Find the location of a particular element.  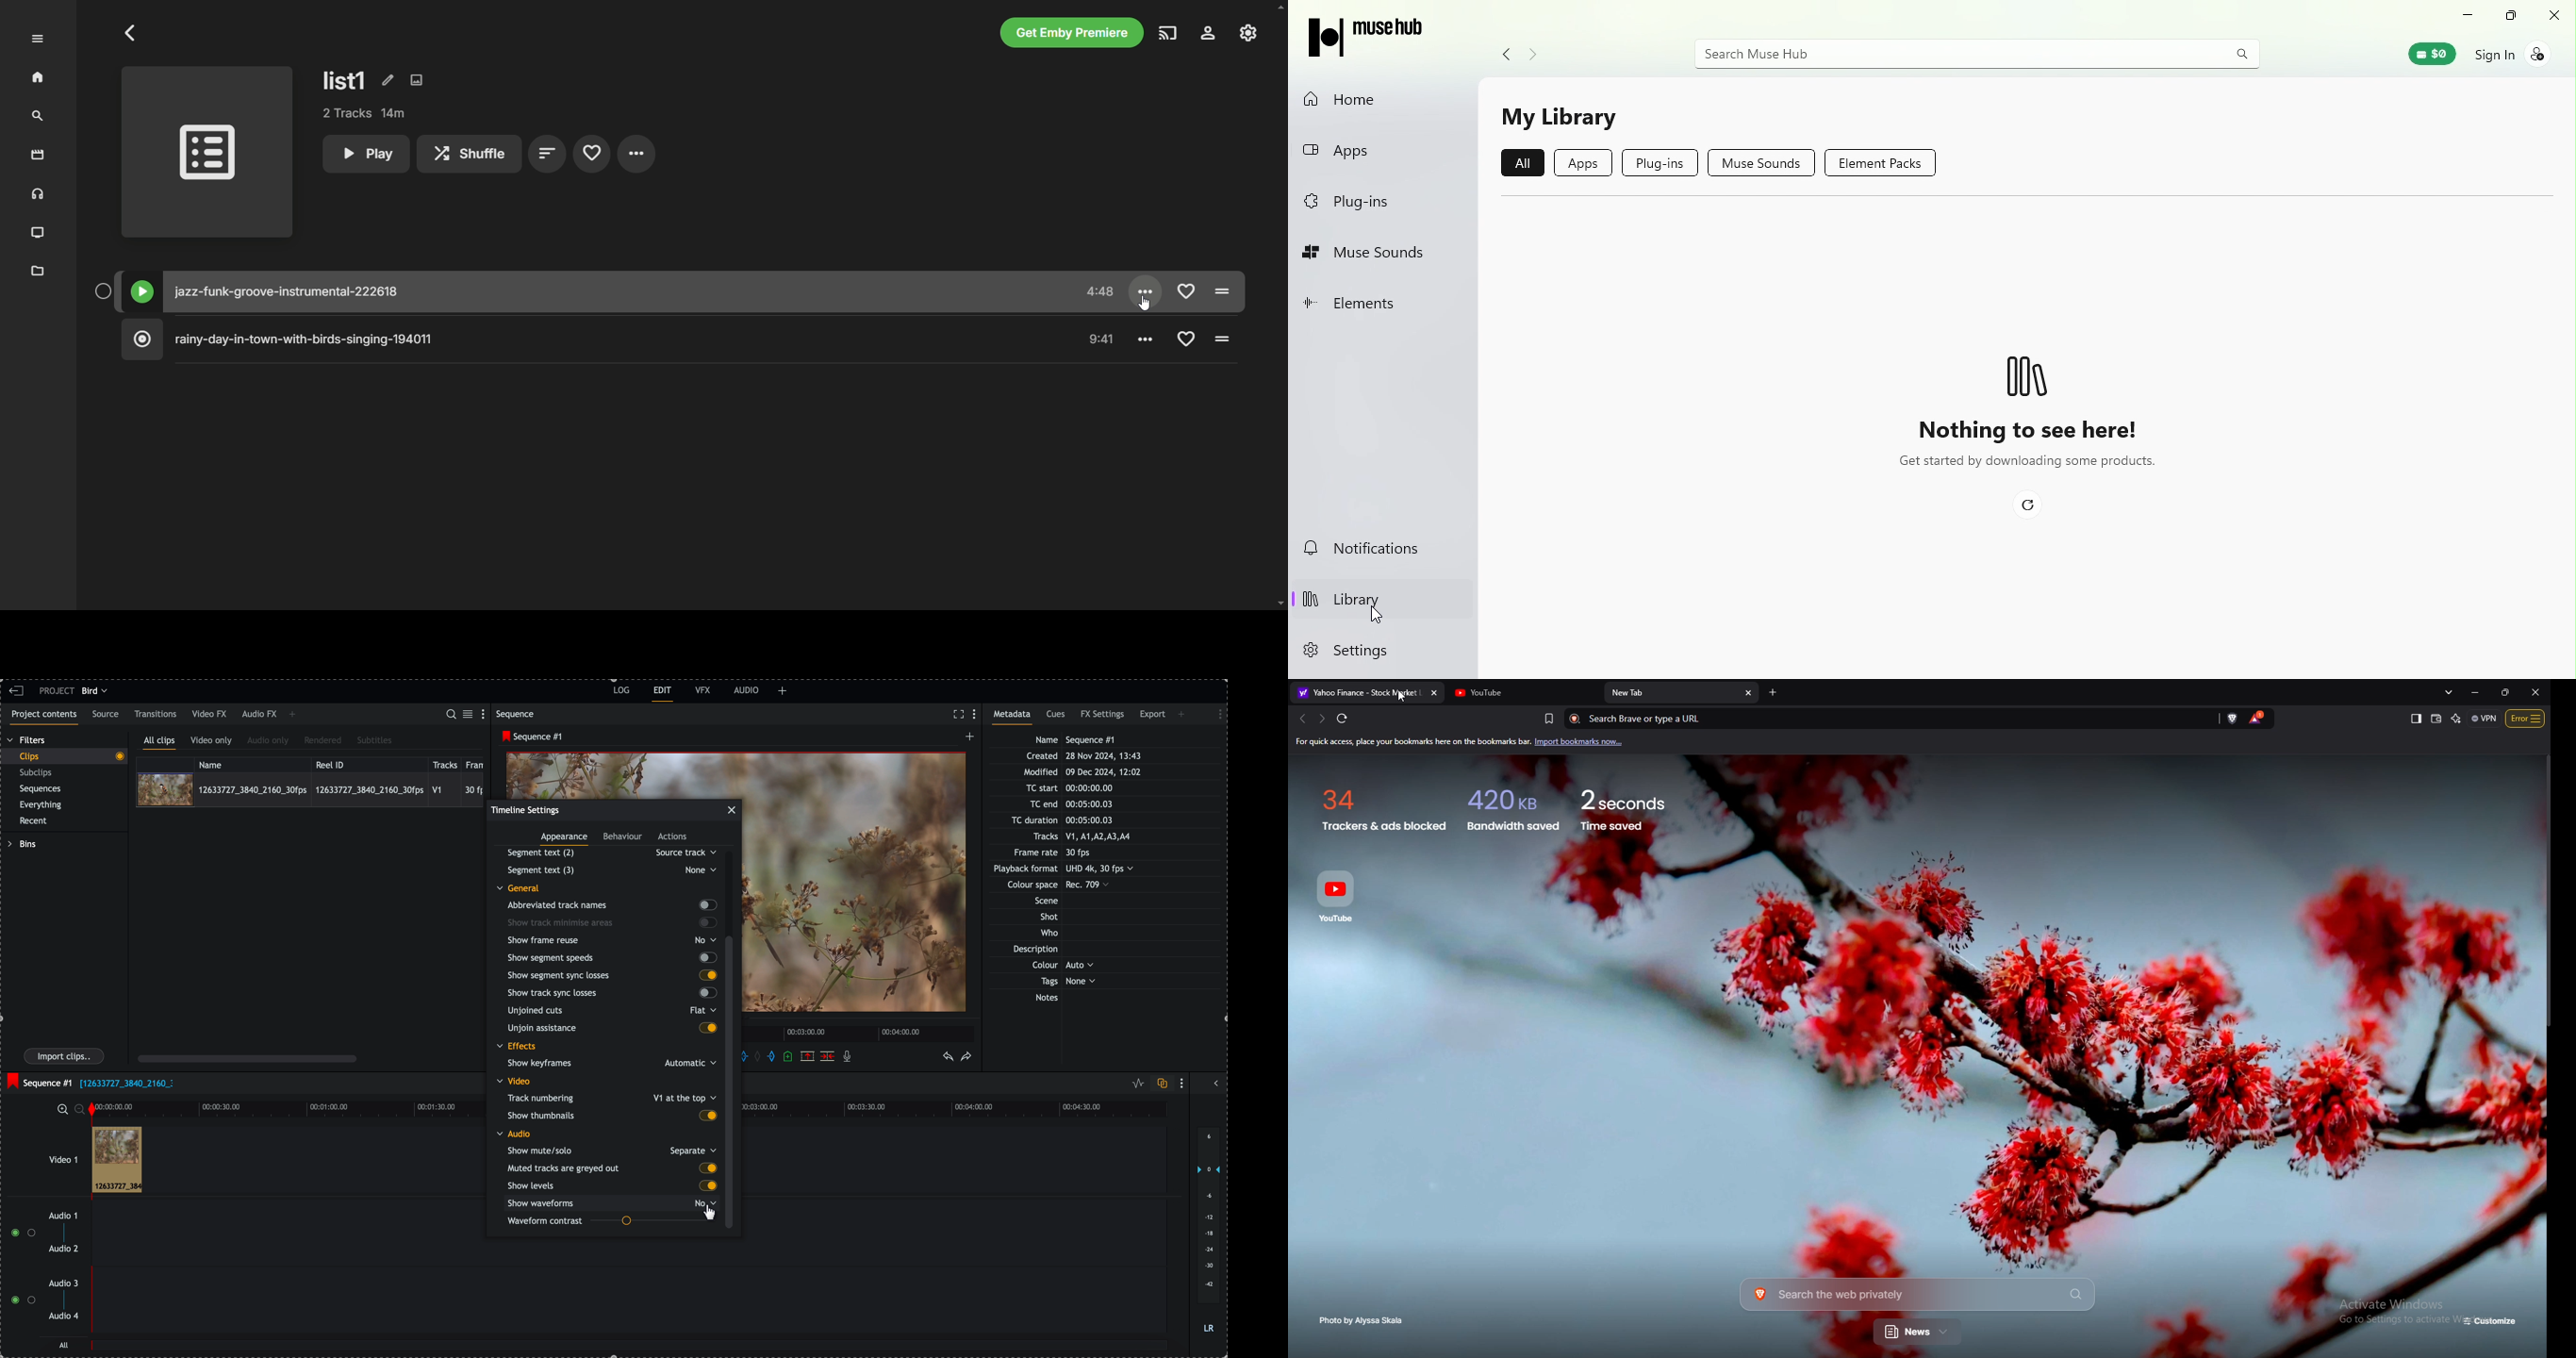

add panel is located at coordinates (1183, 714).